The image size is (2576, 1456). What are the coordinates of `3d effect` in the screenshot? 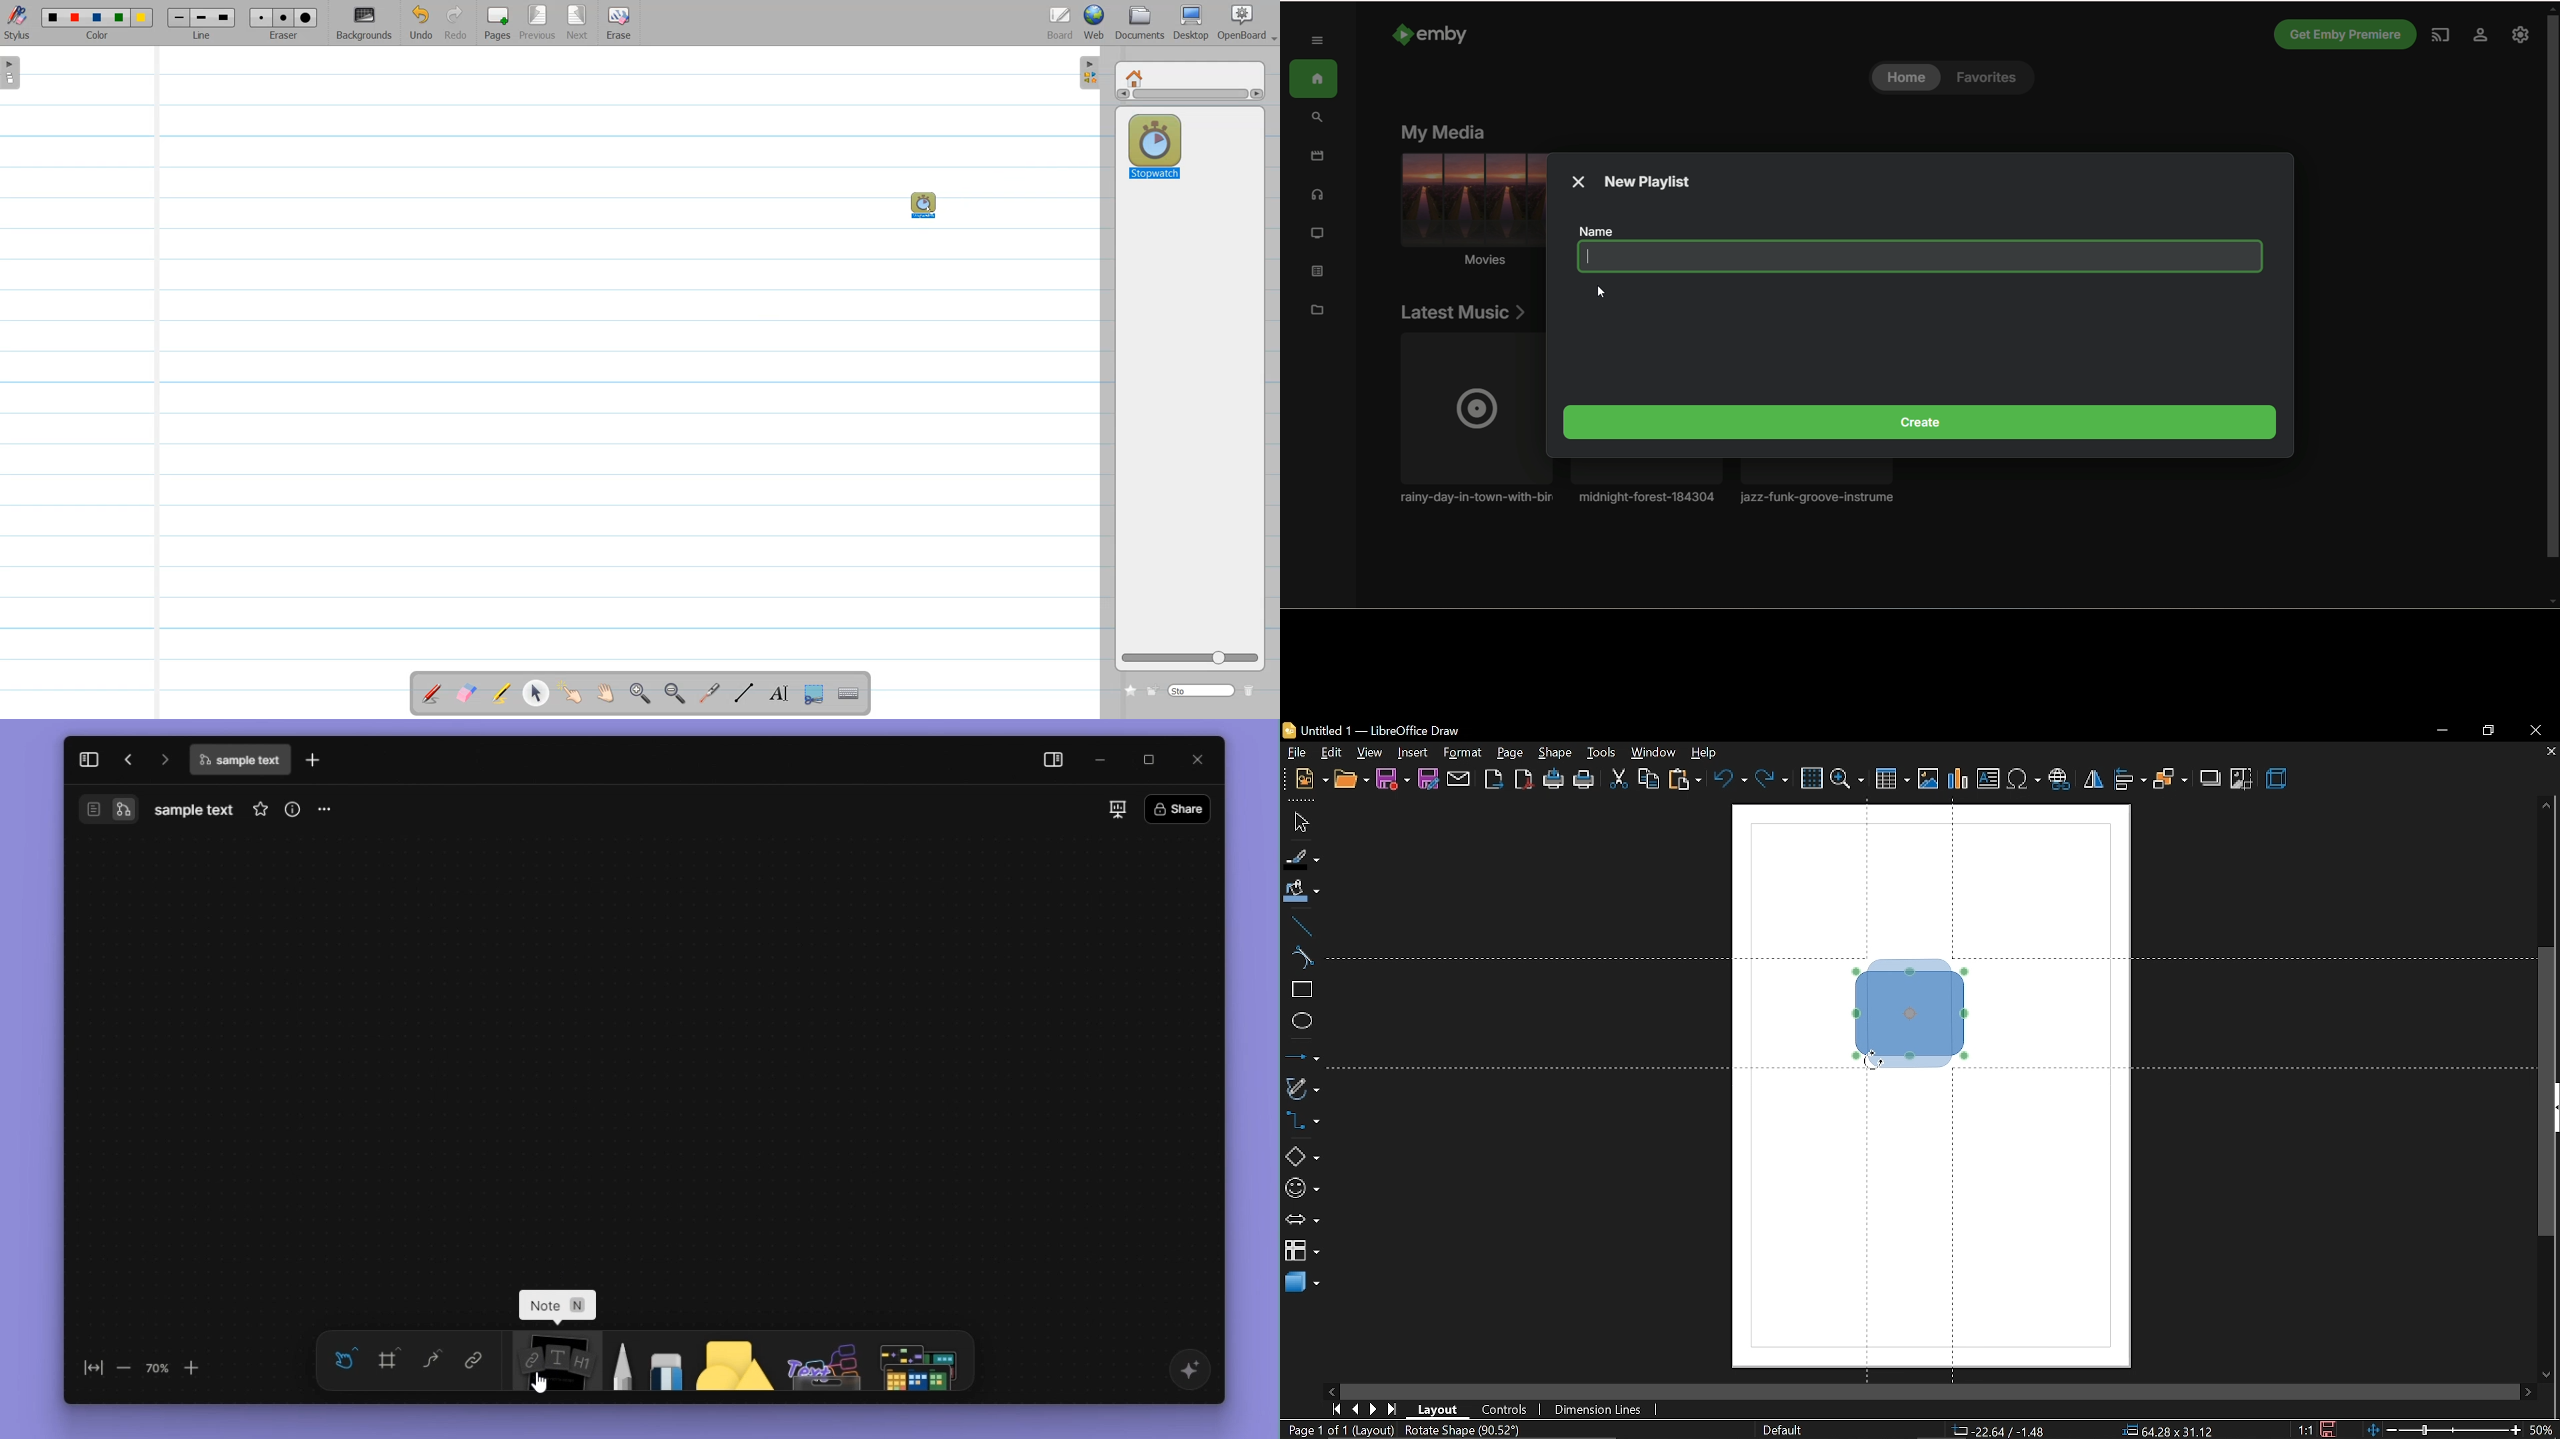 It's located at (2280, 779).